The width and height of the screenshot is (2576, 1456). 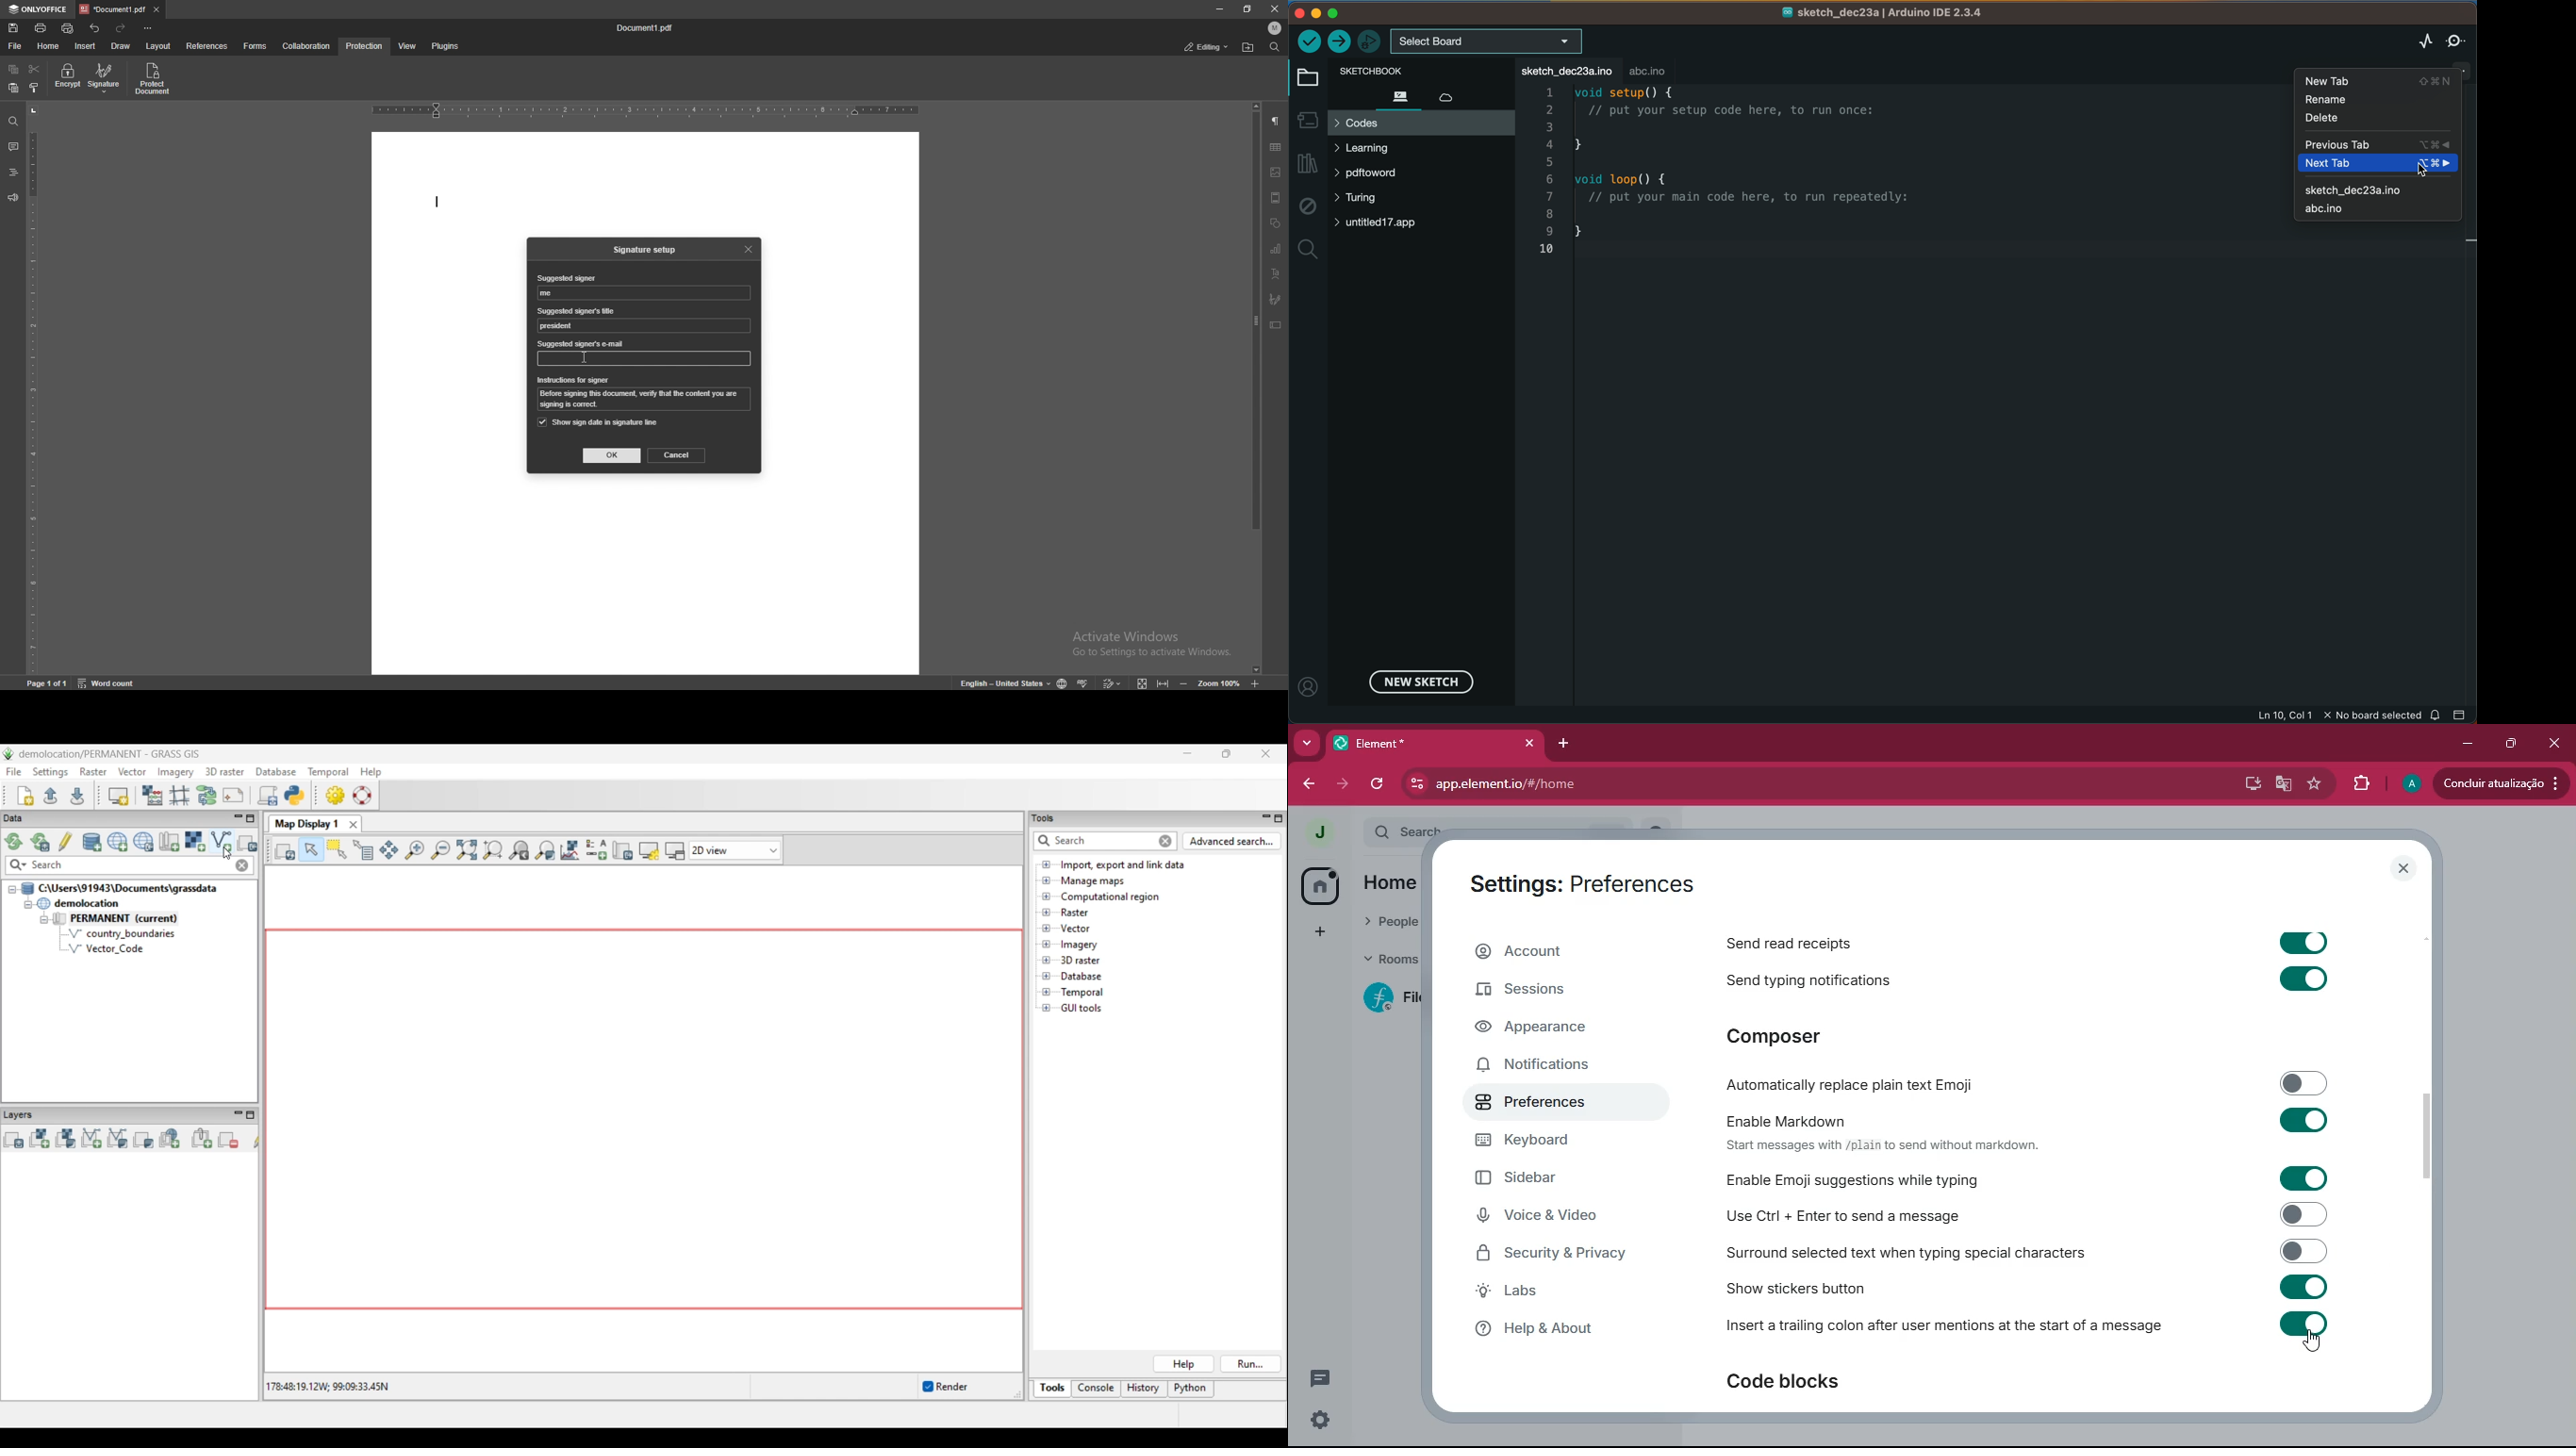 I want to click on layout, so click(x=158, y=47).